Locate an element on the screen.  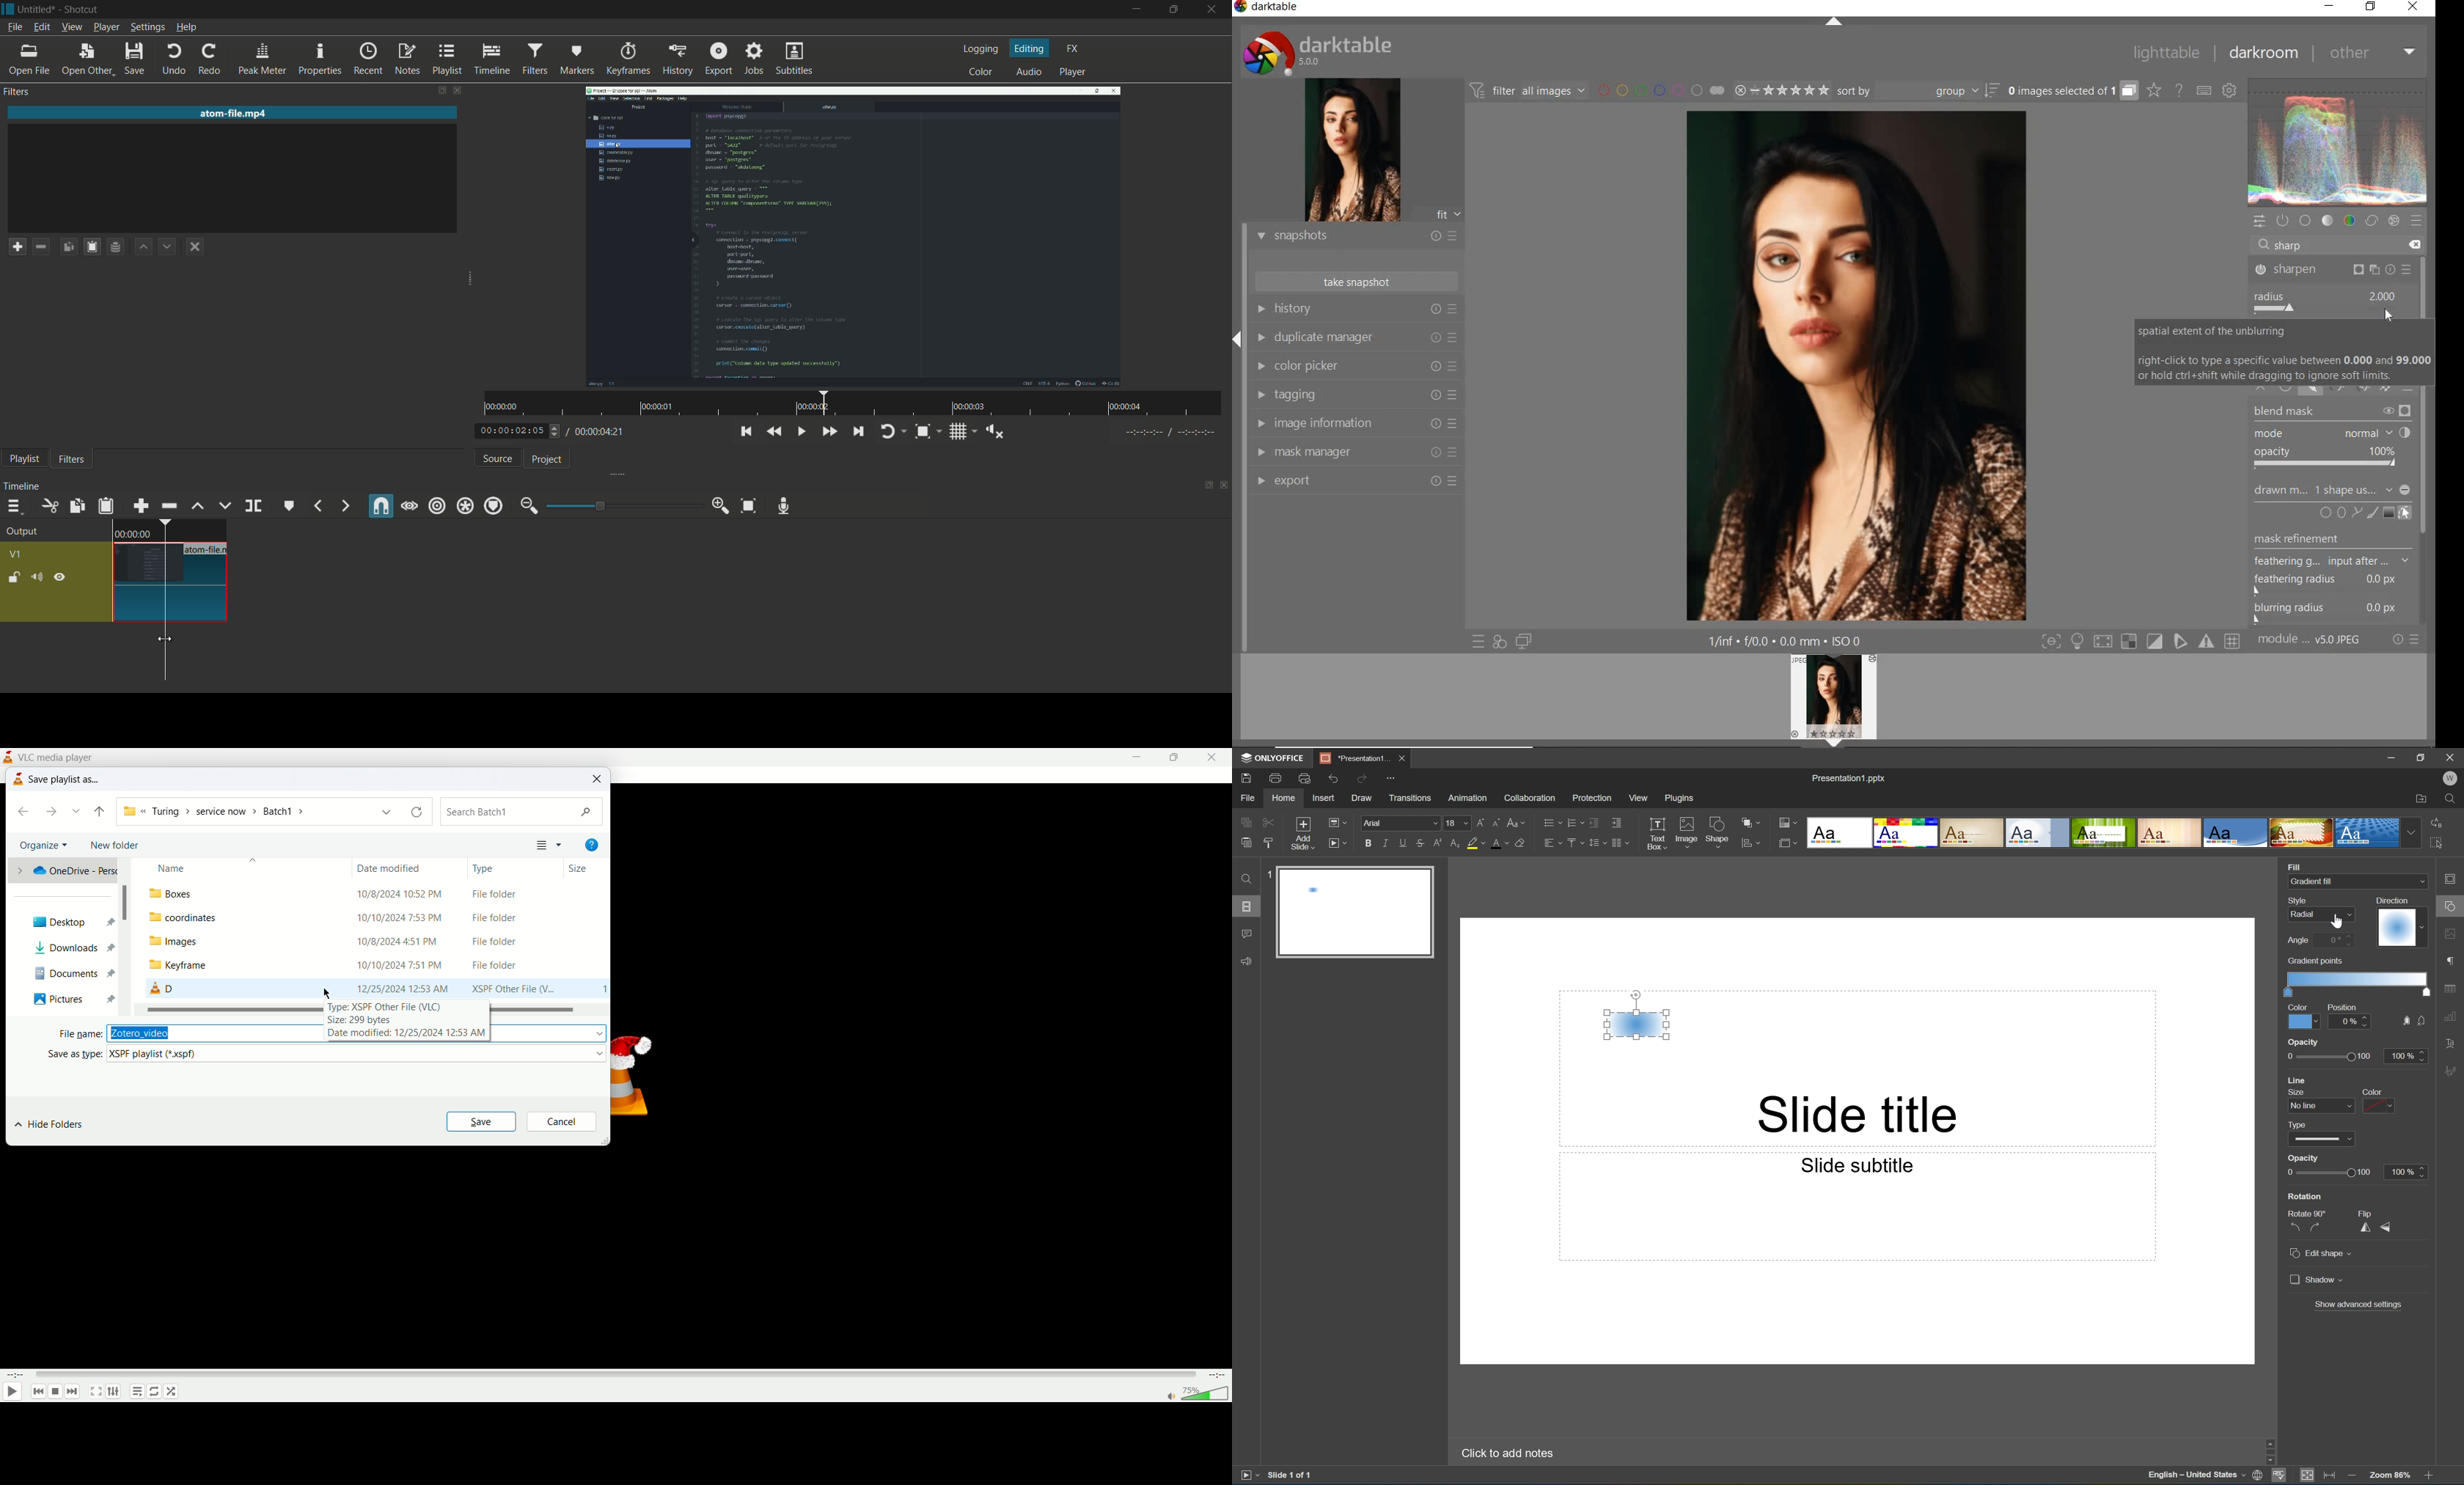
Undo is located at coordinates (1332, 778).